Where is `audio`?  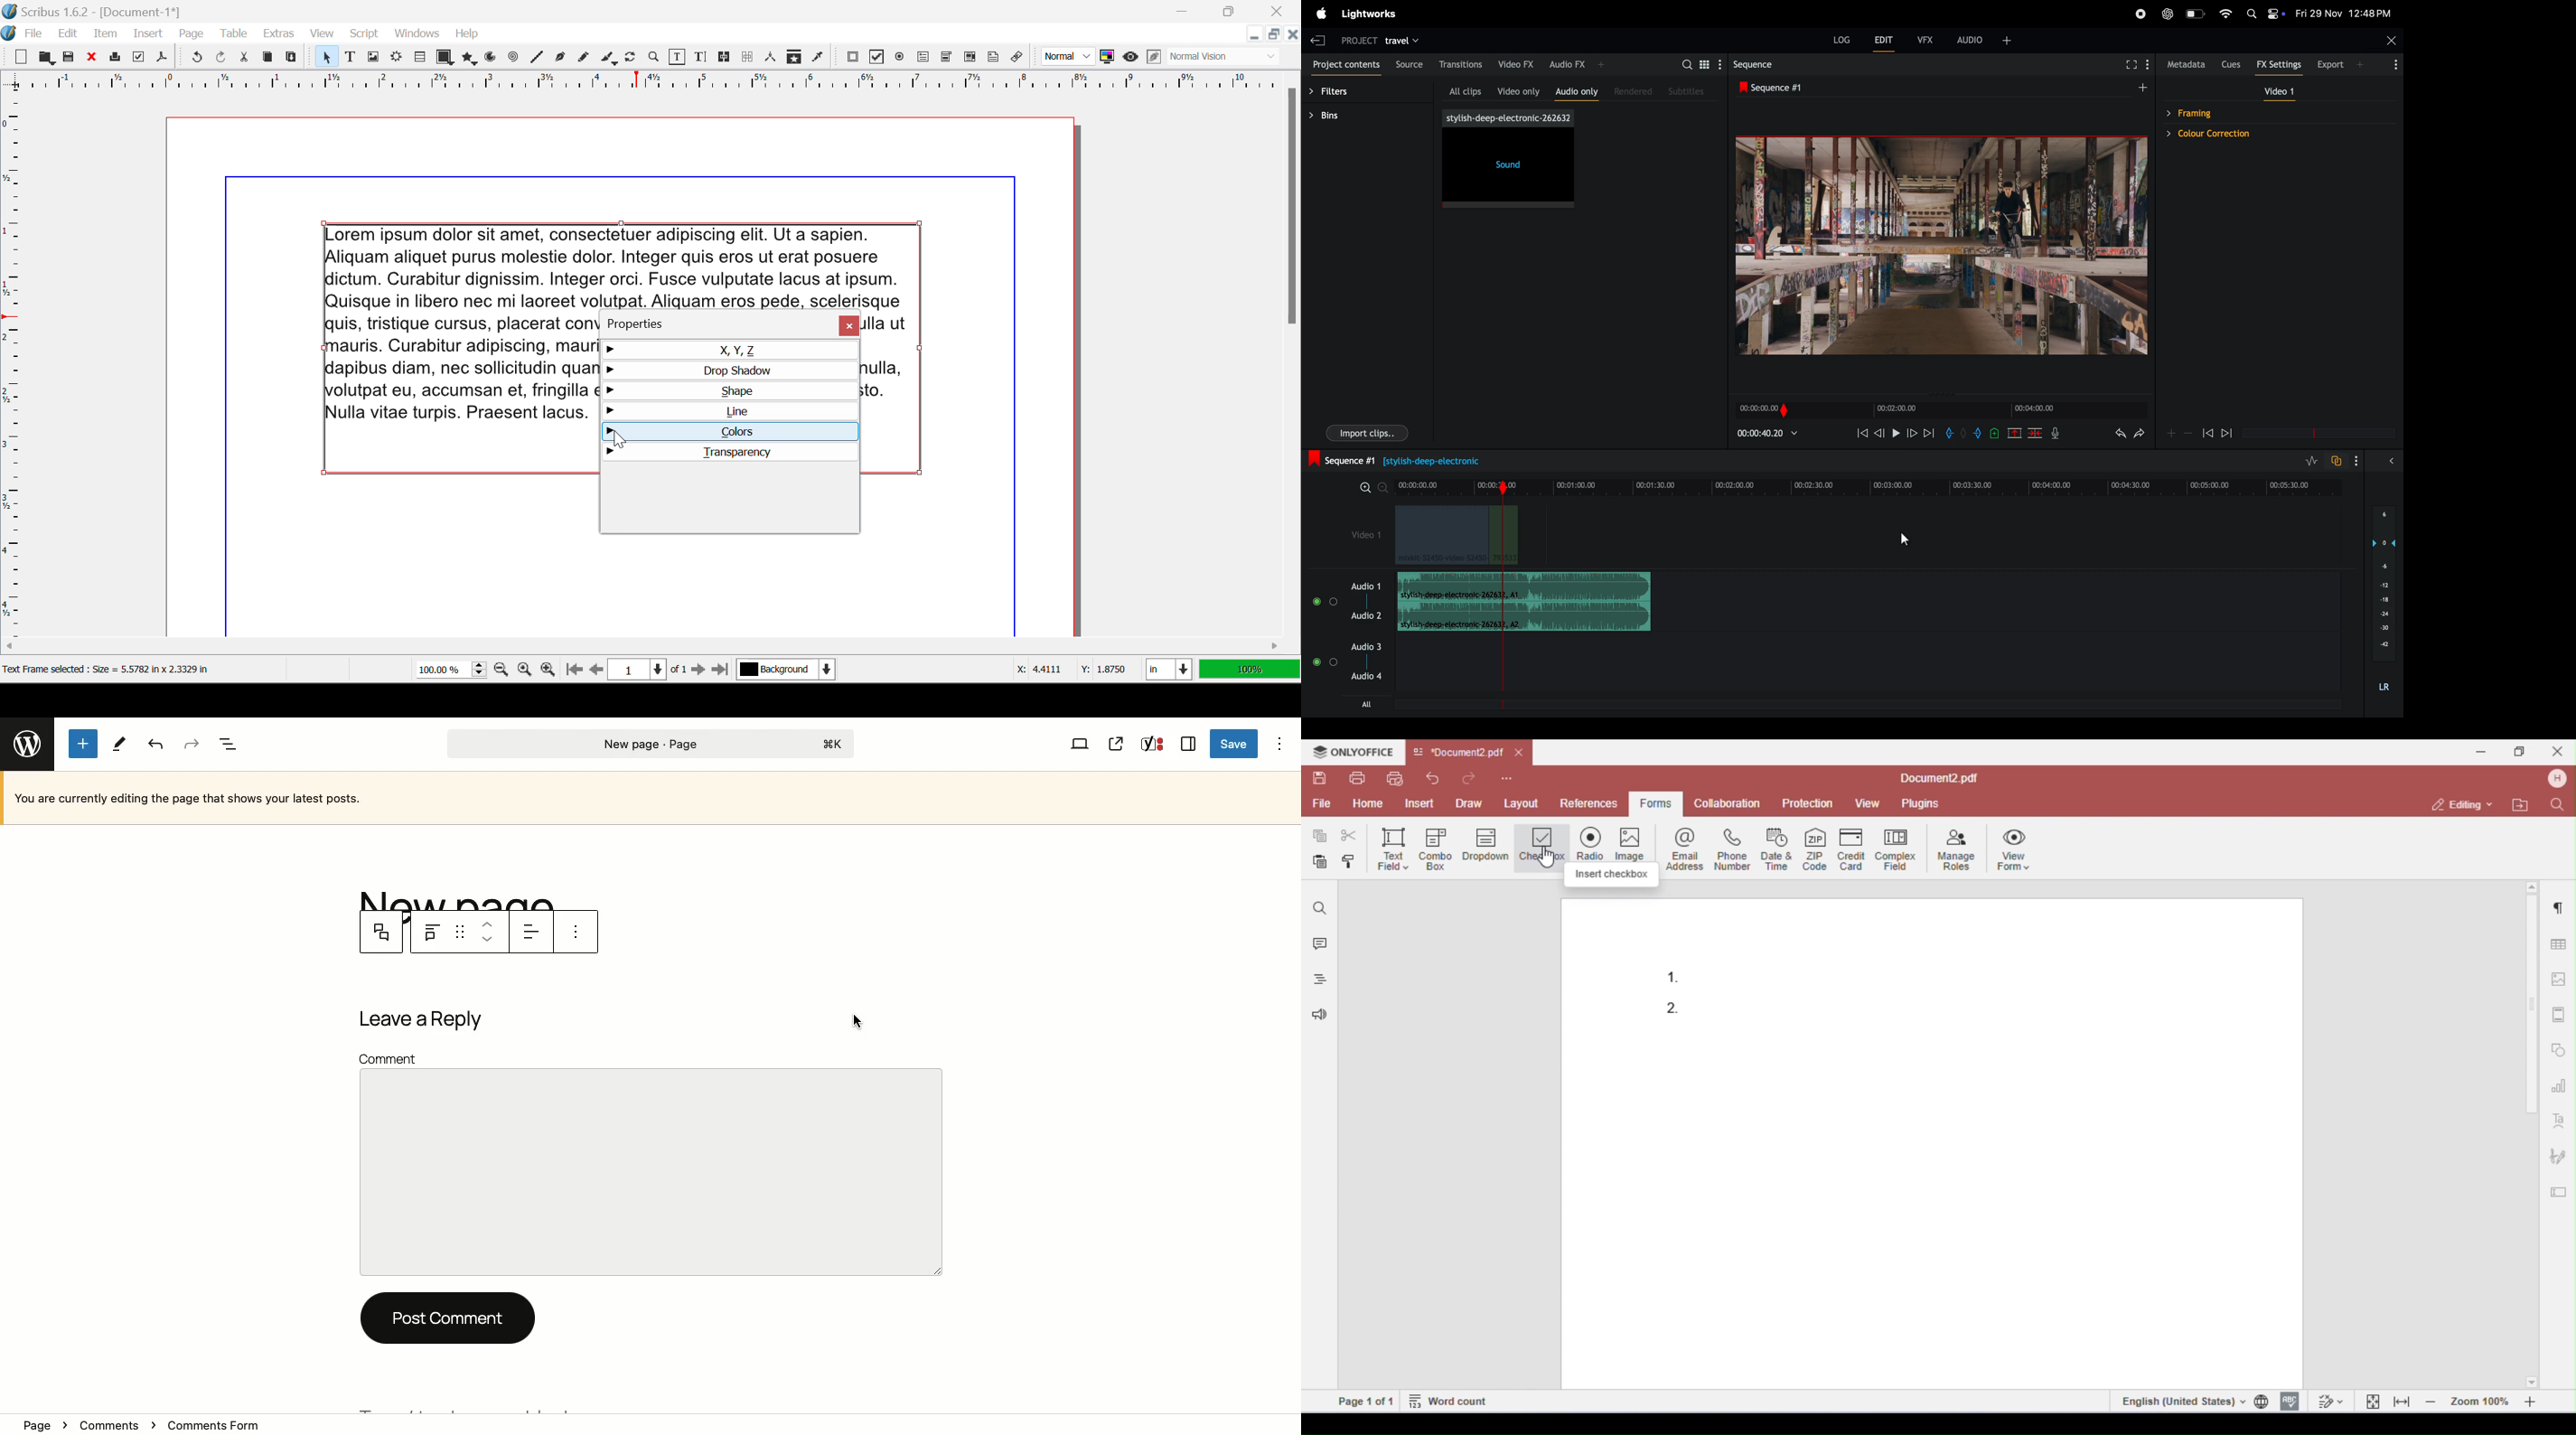 audio is located at coordinates (1991, 39).